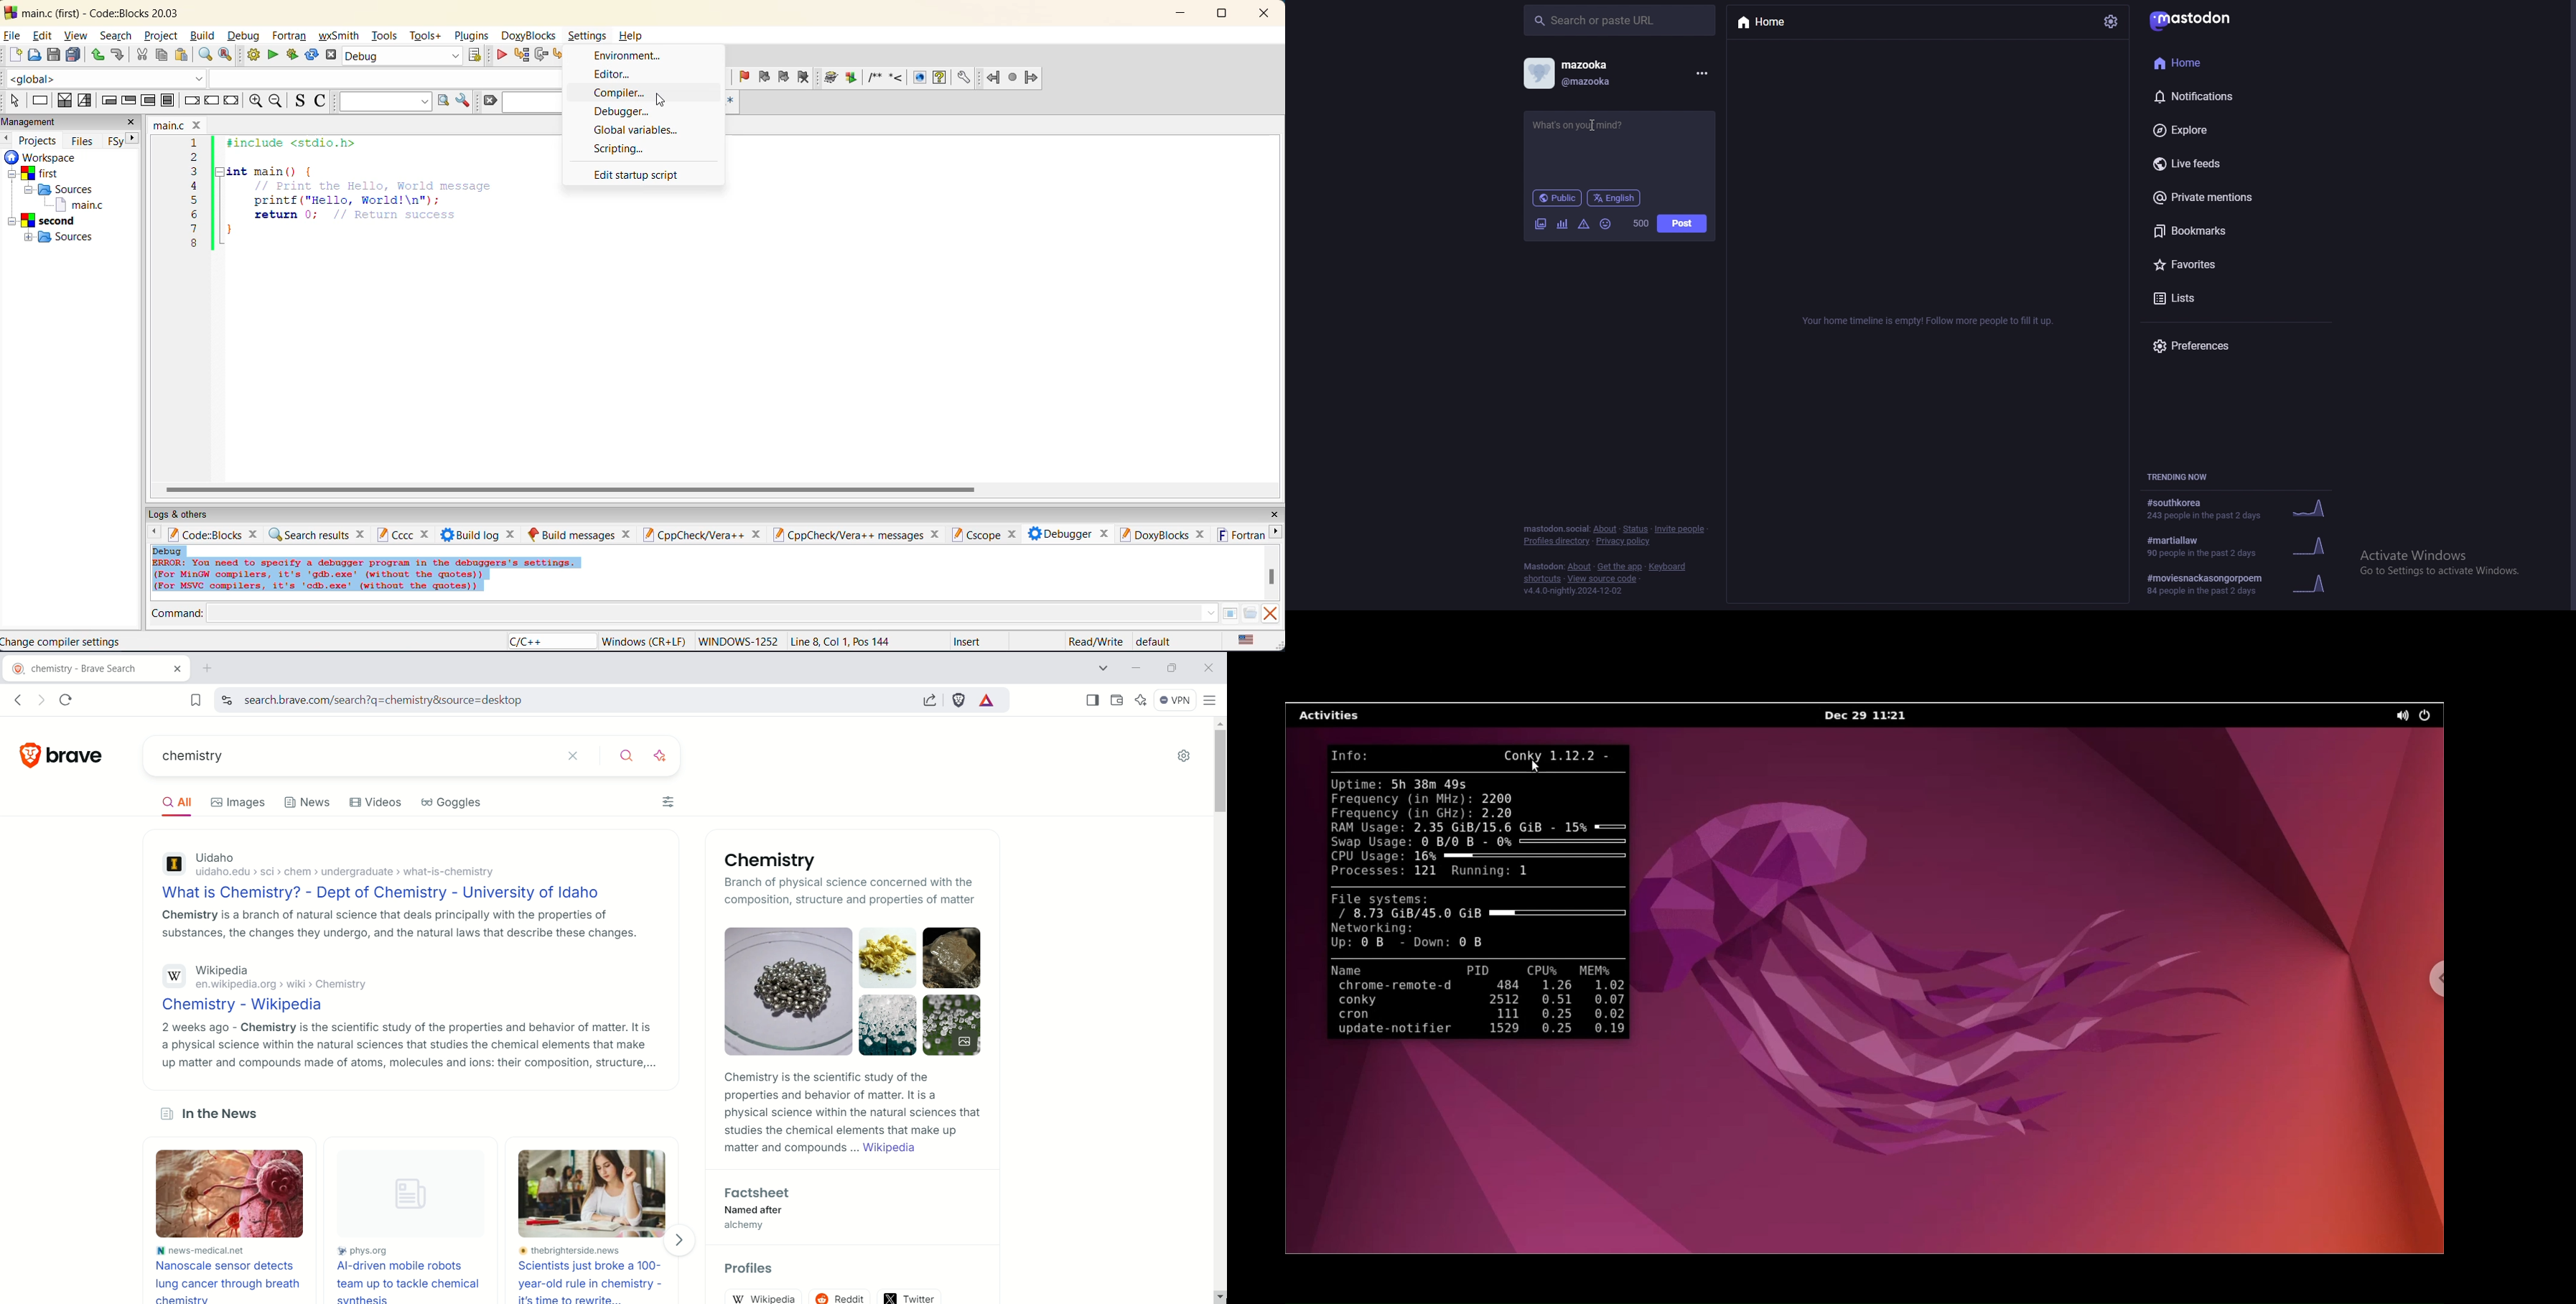  What do you see at coordinates (896, 78) in the screenshot?
I see `insert a line comment` at bounding box center [896, 78].